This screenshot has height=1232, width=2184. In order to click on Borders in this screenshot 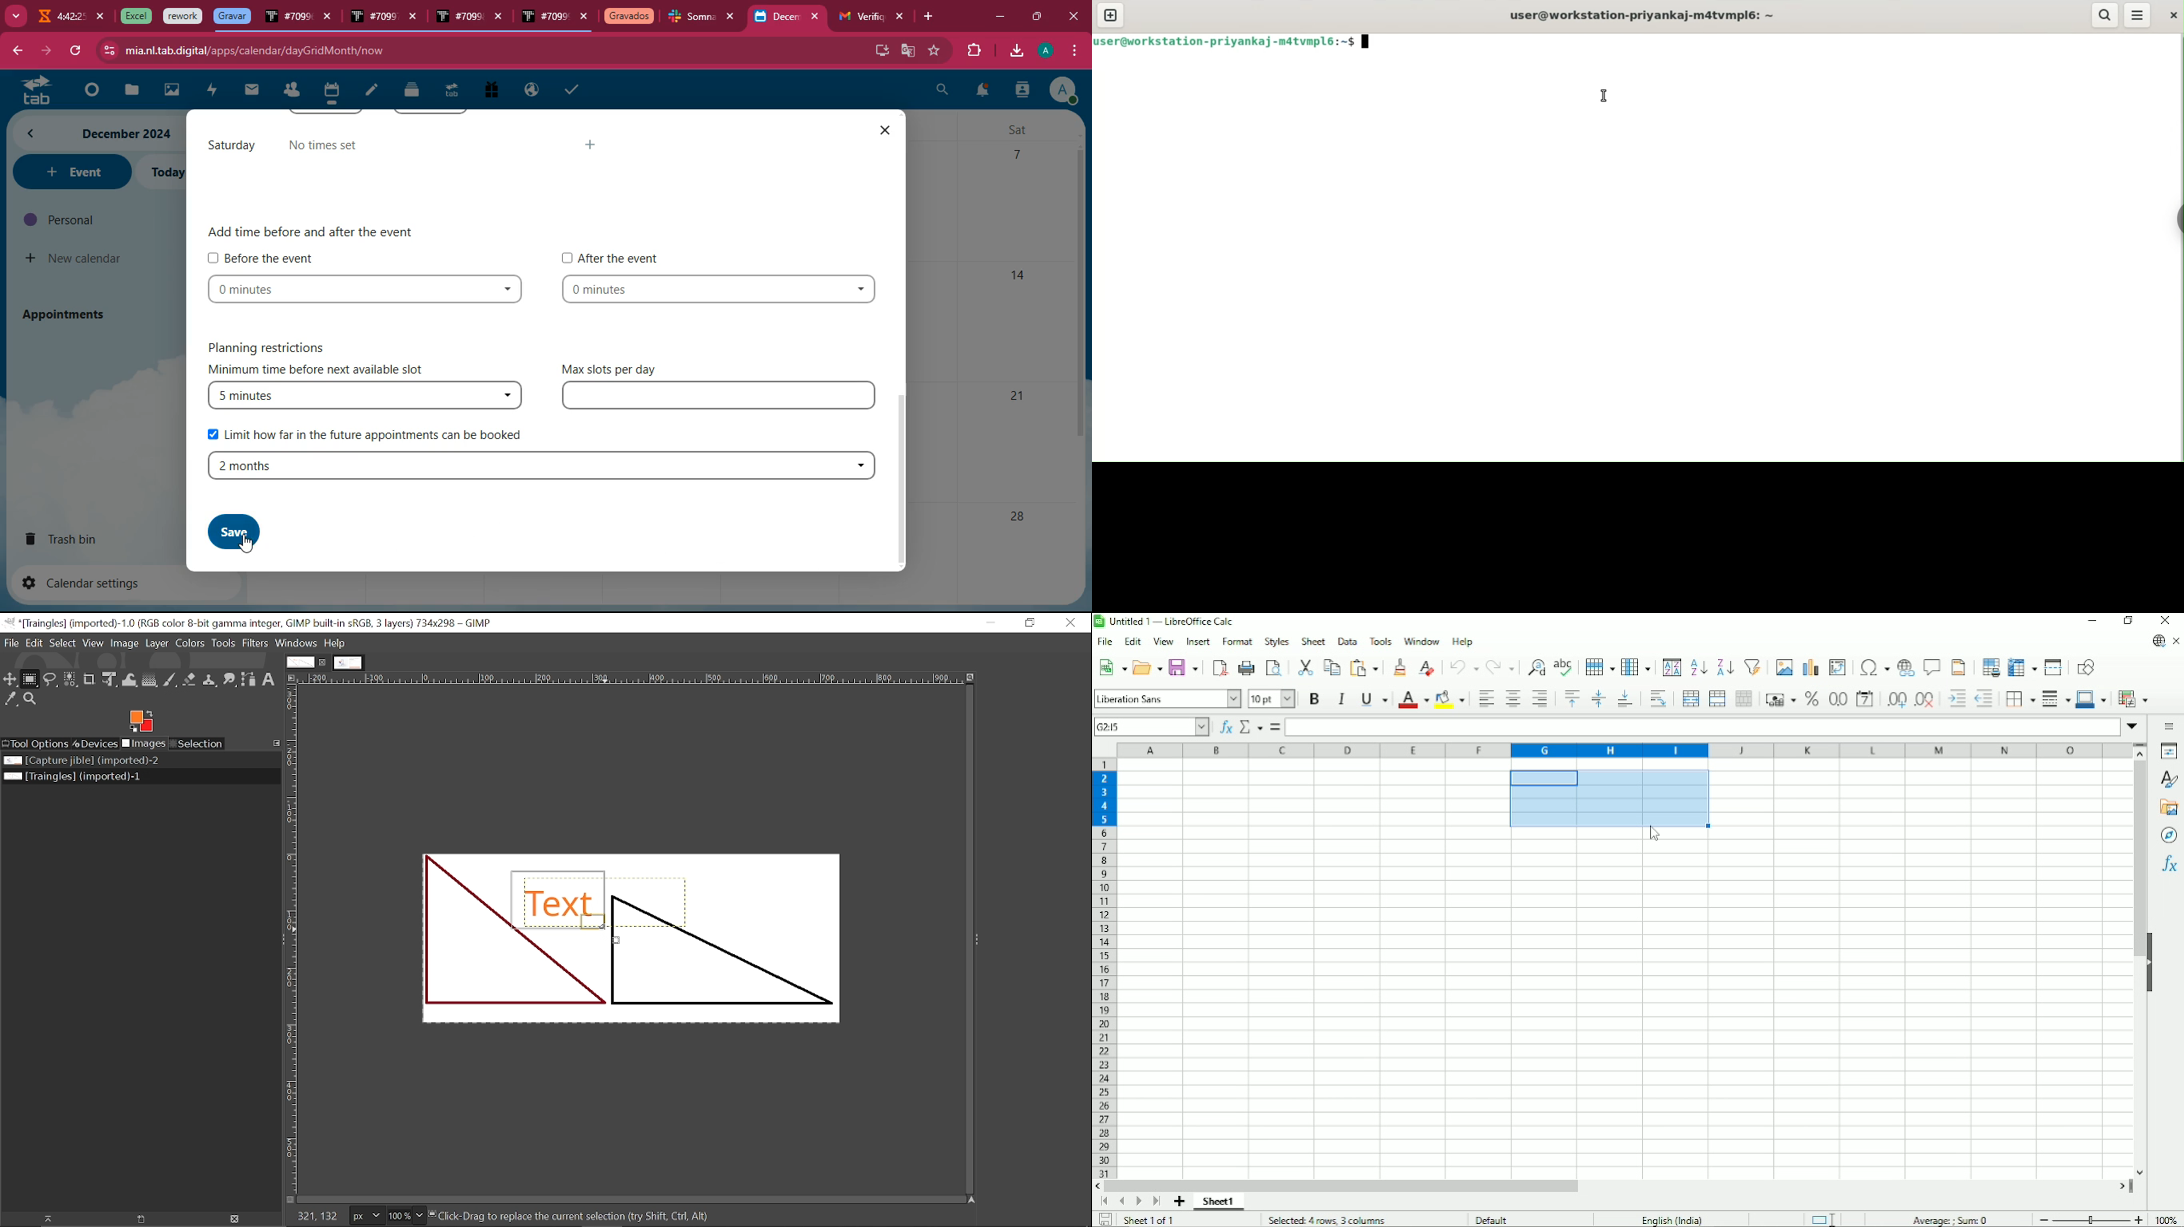, I will do `click(2019, 700)`.